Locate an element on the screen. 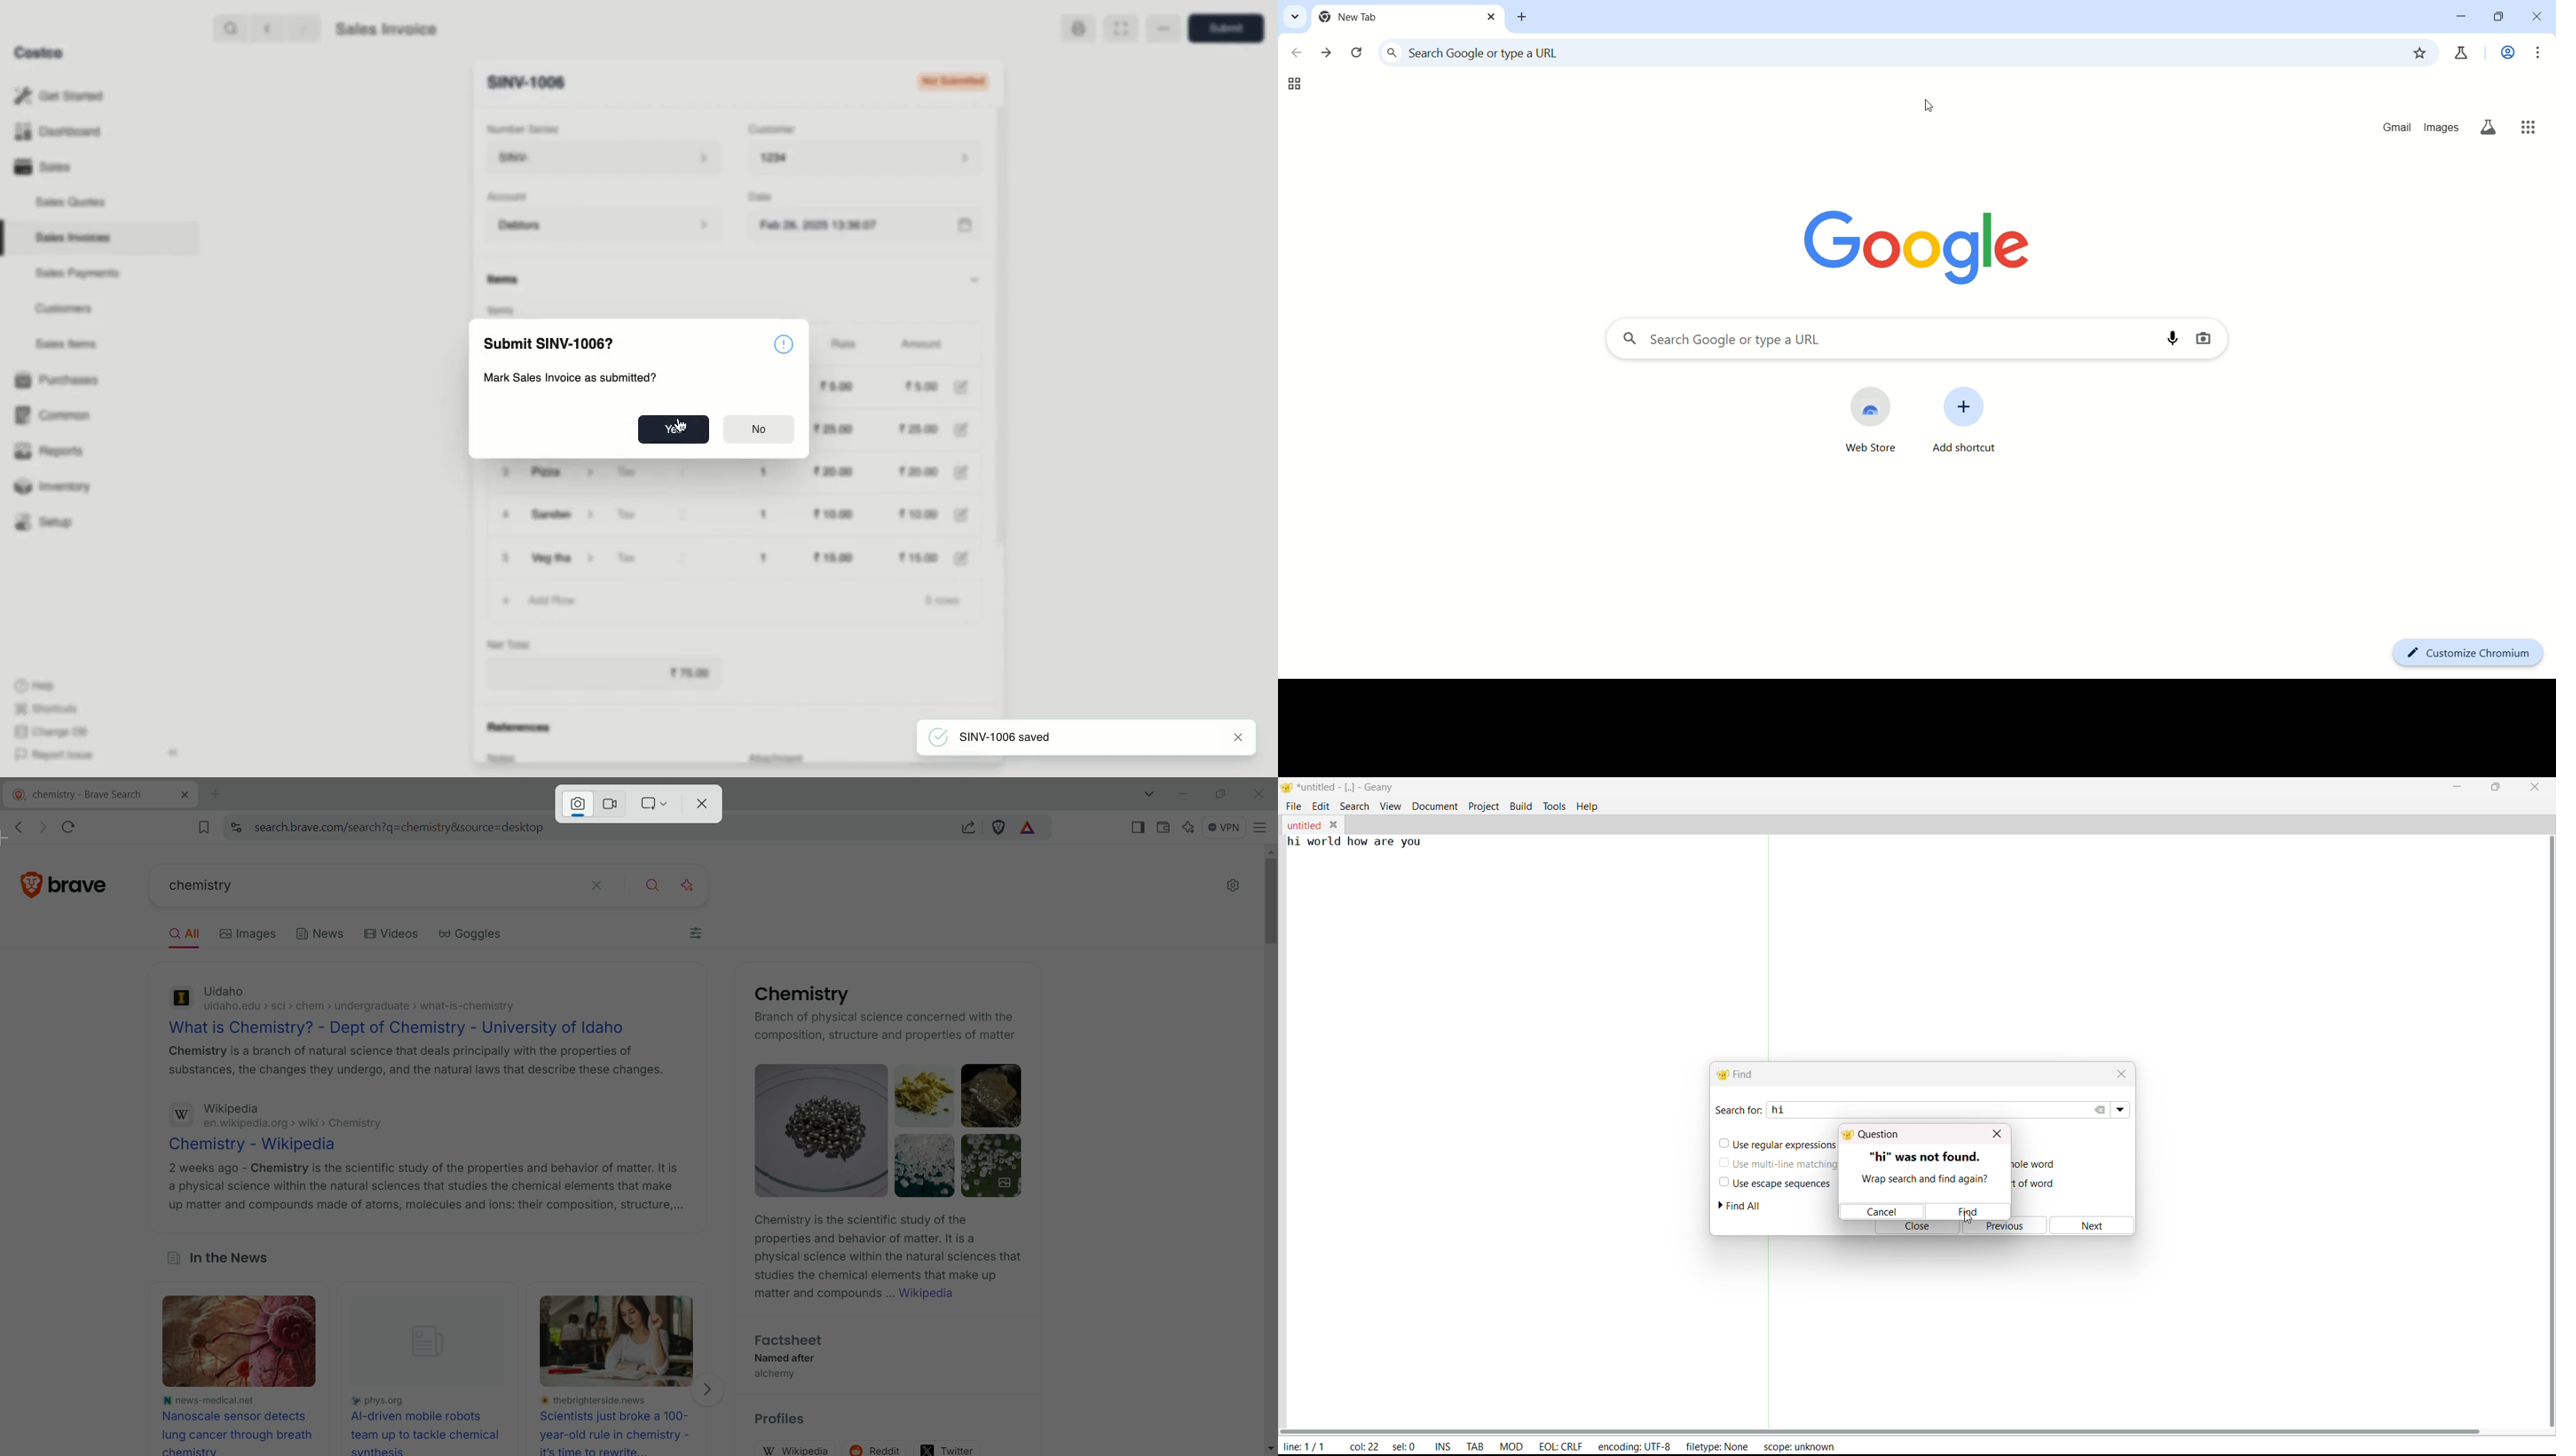 This screenshot has width=2576, height=1456. Sales Payments. is located at coordinates (79, 275).